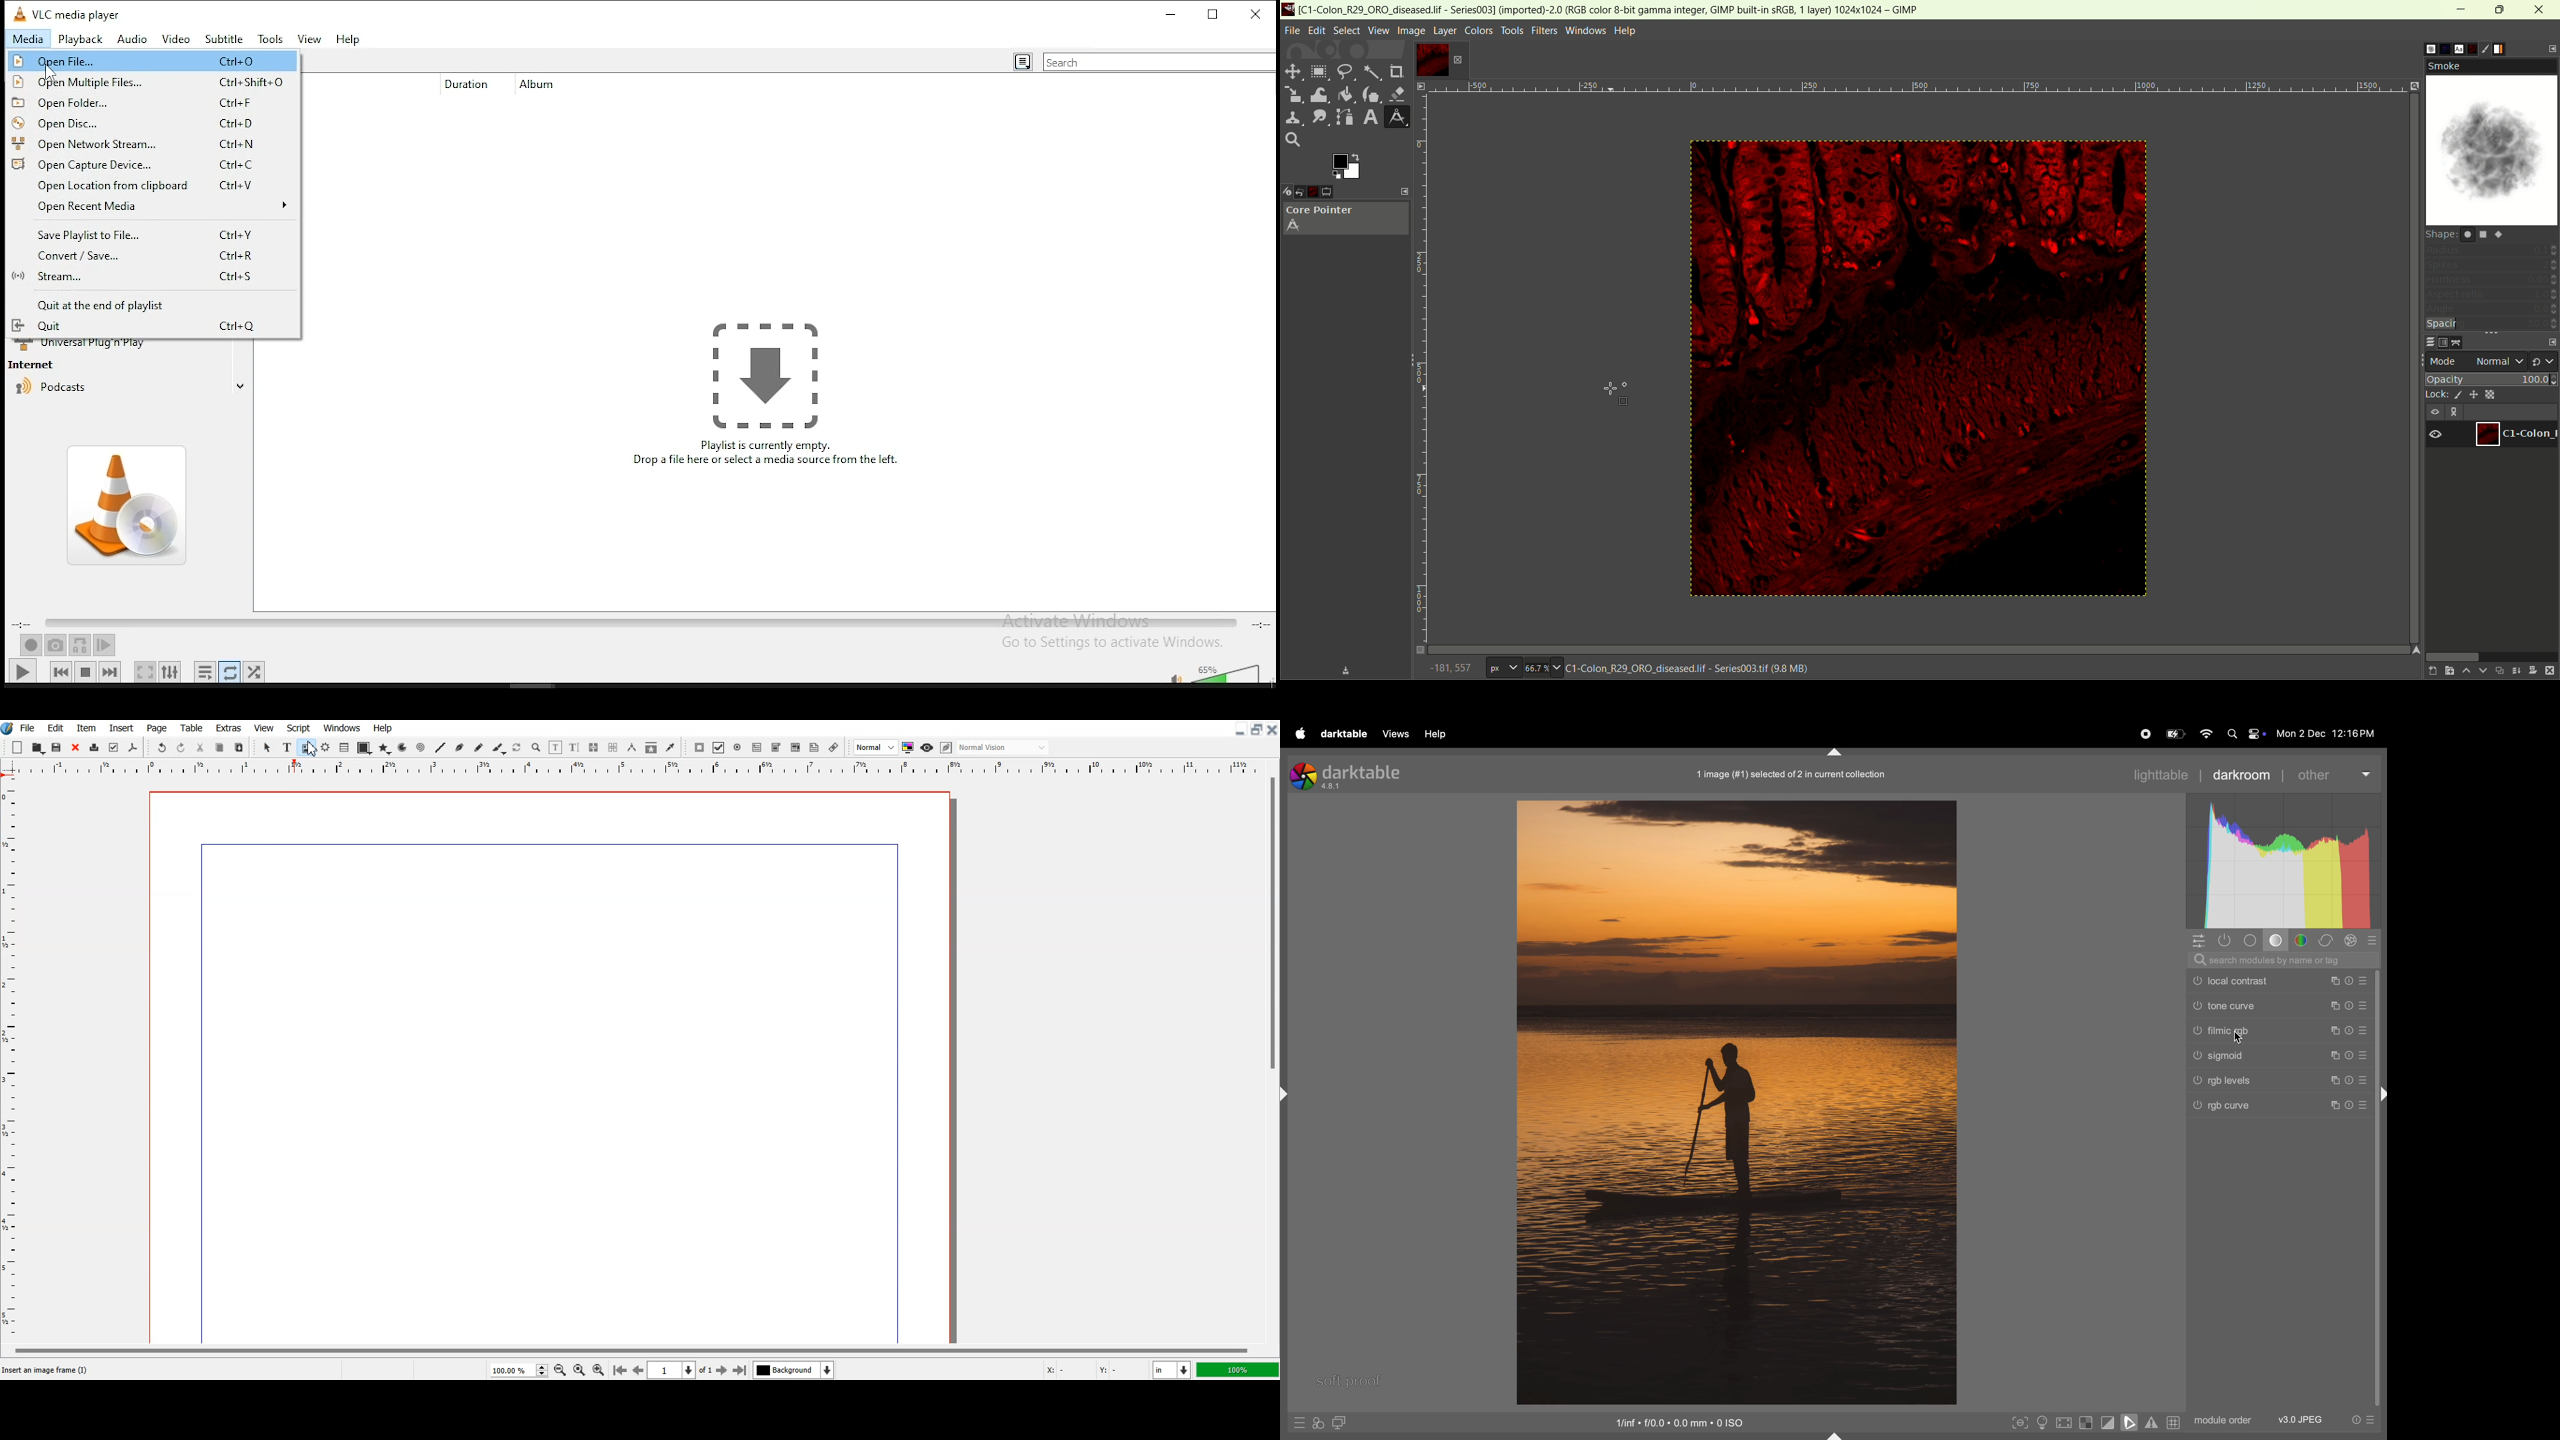 The height and width of the screenshot is (1456, 2576). Describe the element at coordinates (16, 12) in the screenshot. I see `vlc icon` at that location.